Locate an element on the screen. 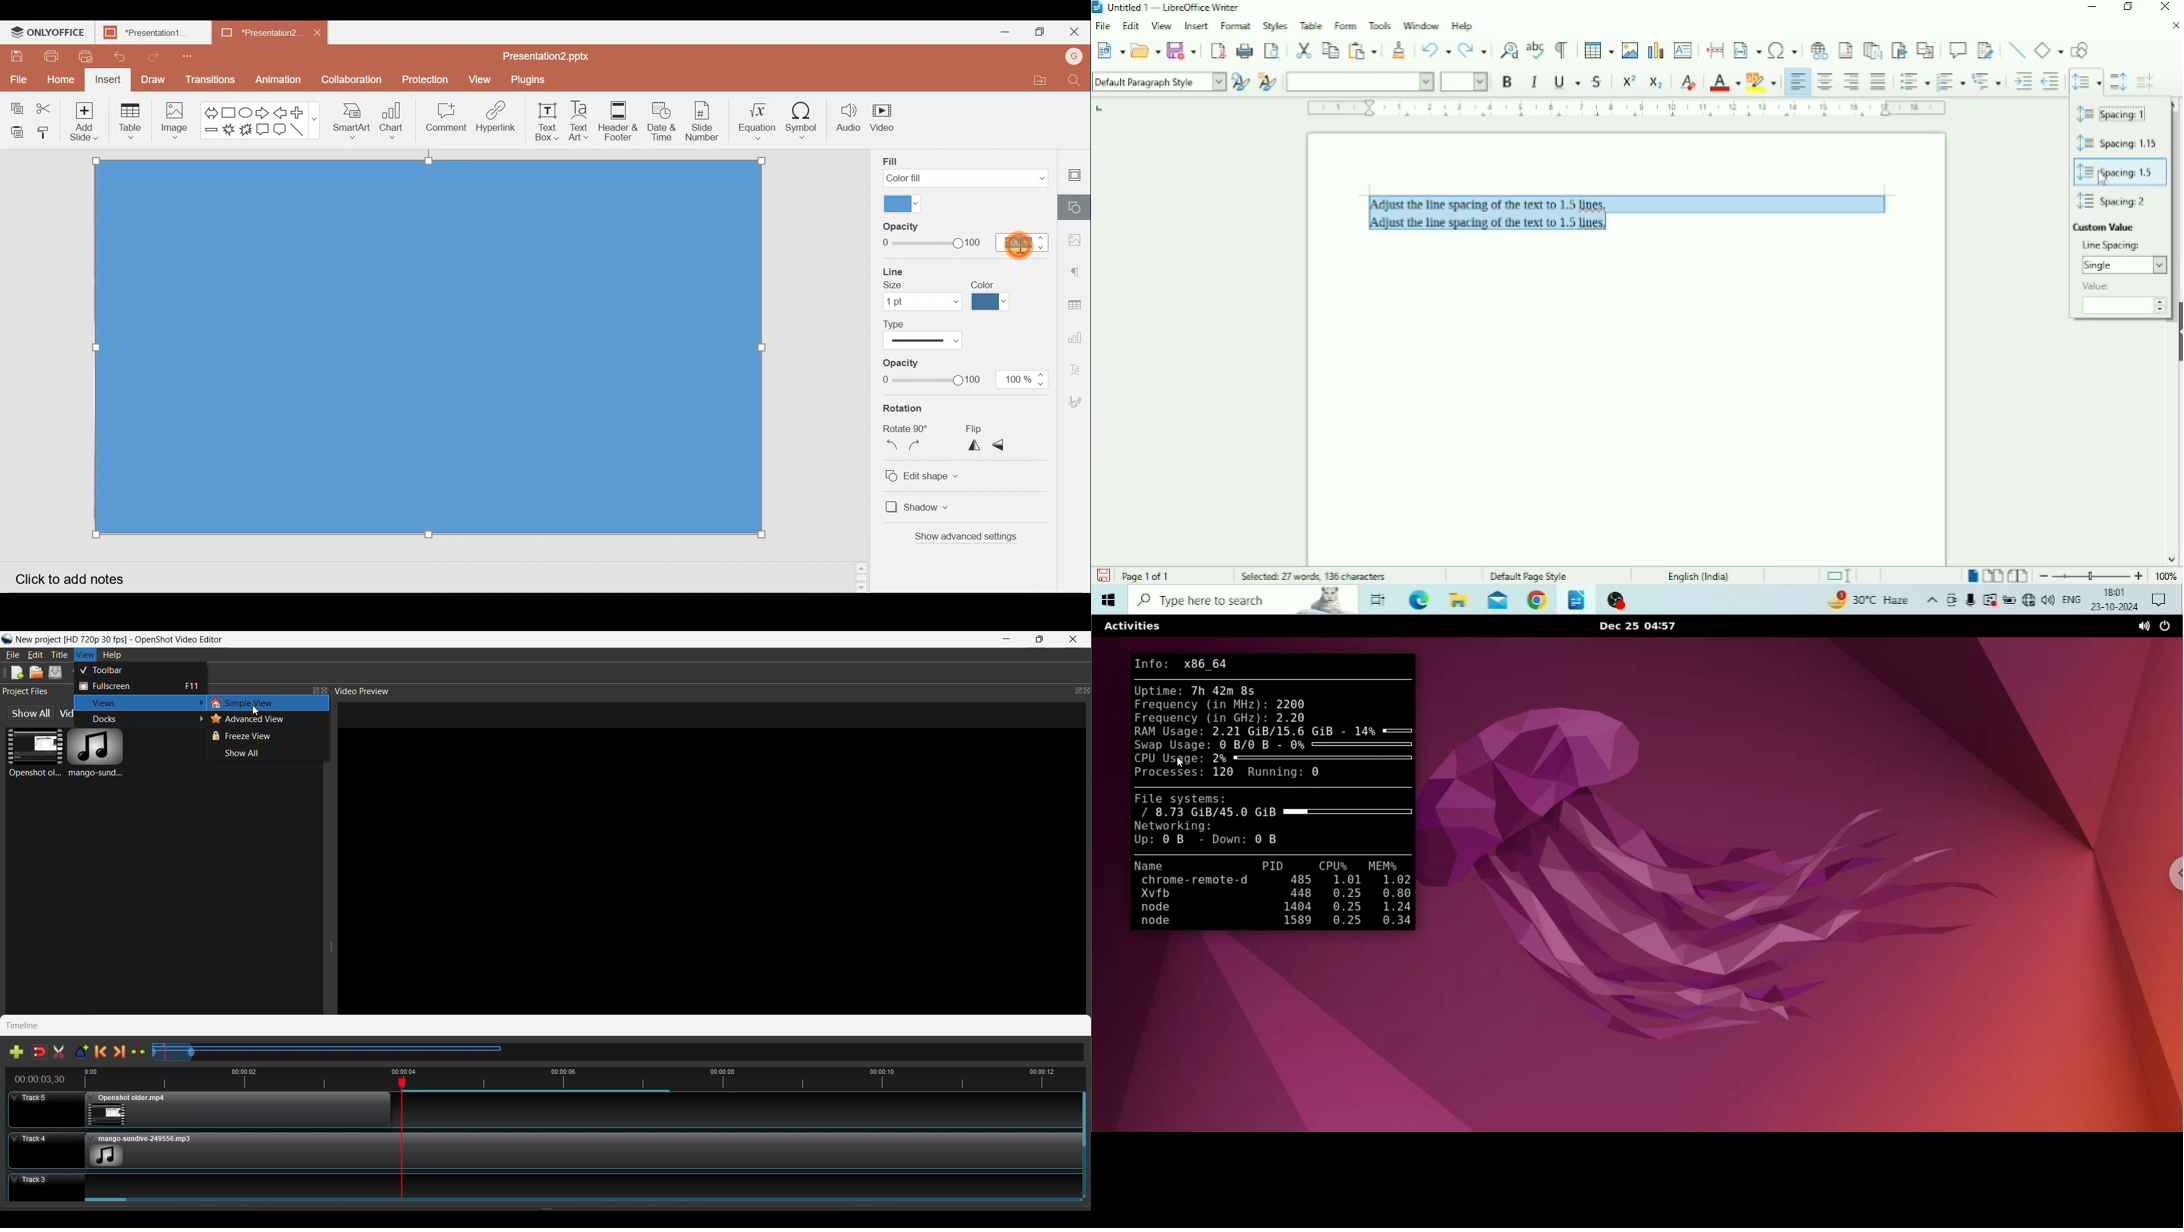  Equation is located at coordinates (757, 119).